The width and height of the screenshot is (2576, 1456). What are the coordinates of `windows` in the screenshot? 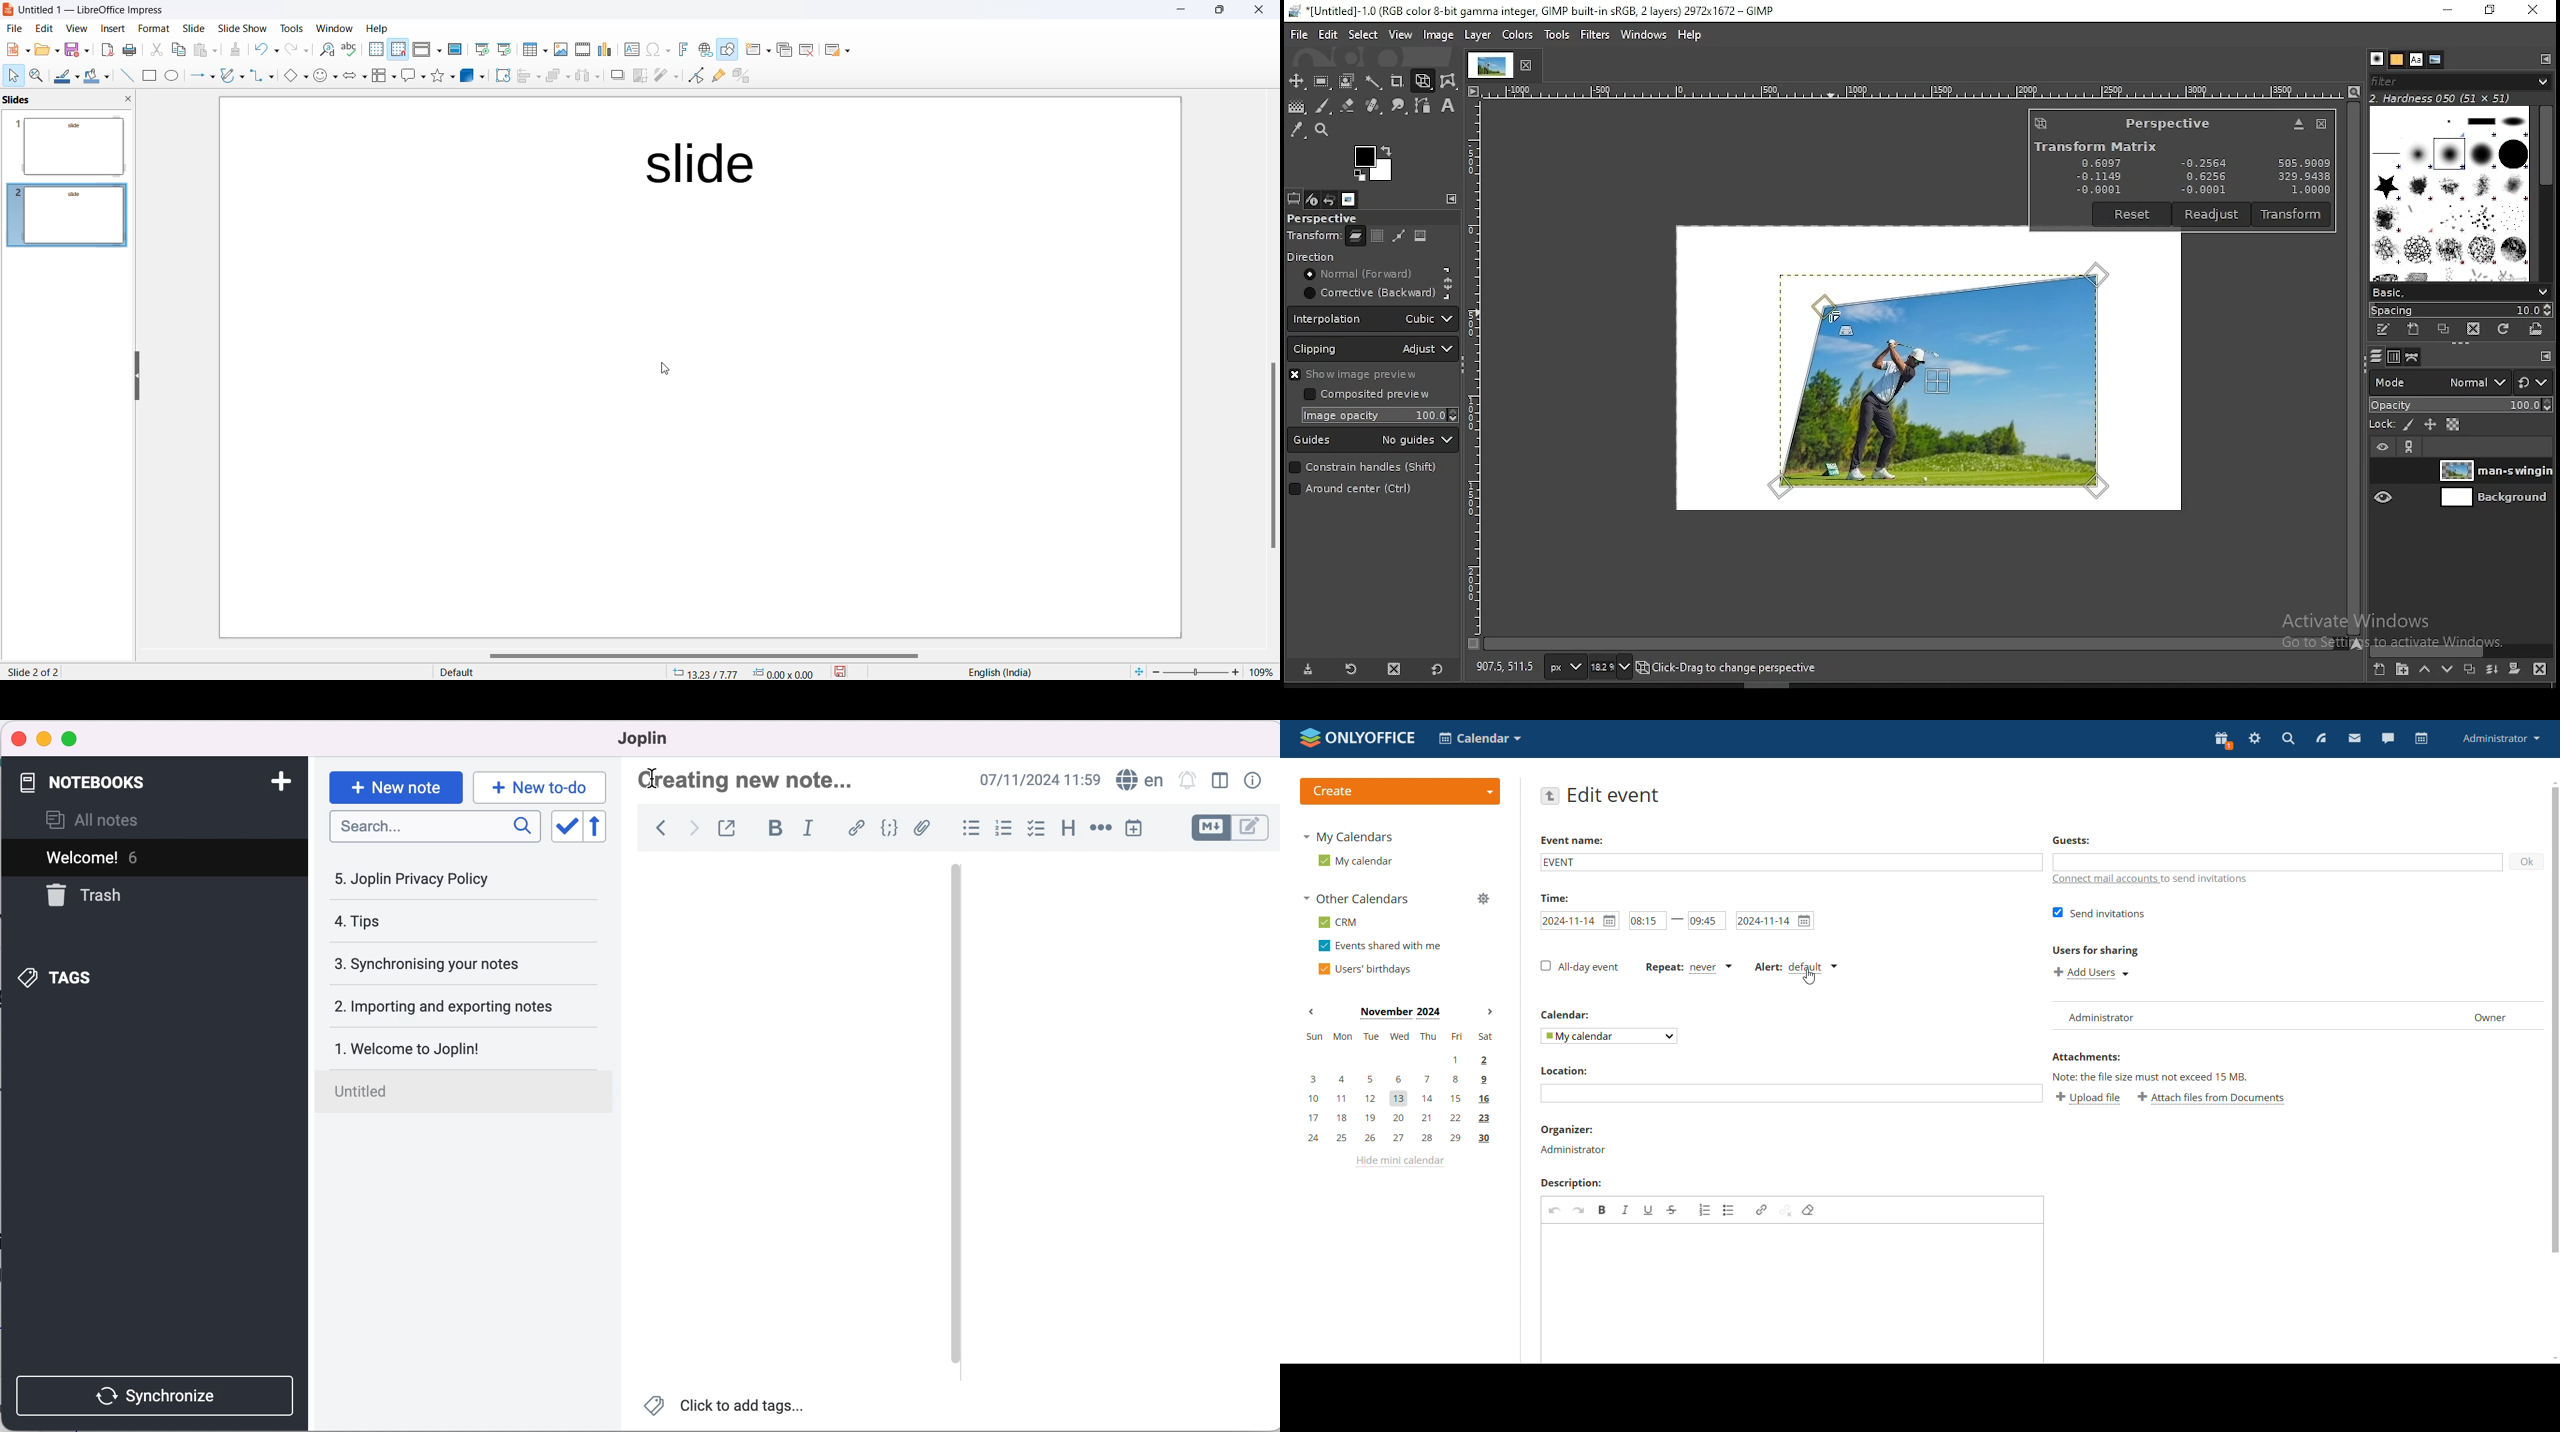 It's located at (1641, 35).